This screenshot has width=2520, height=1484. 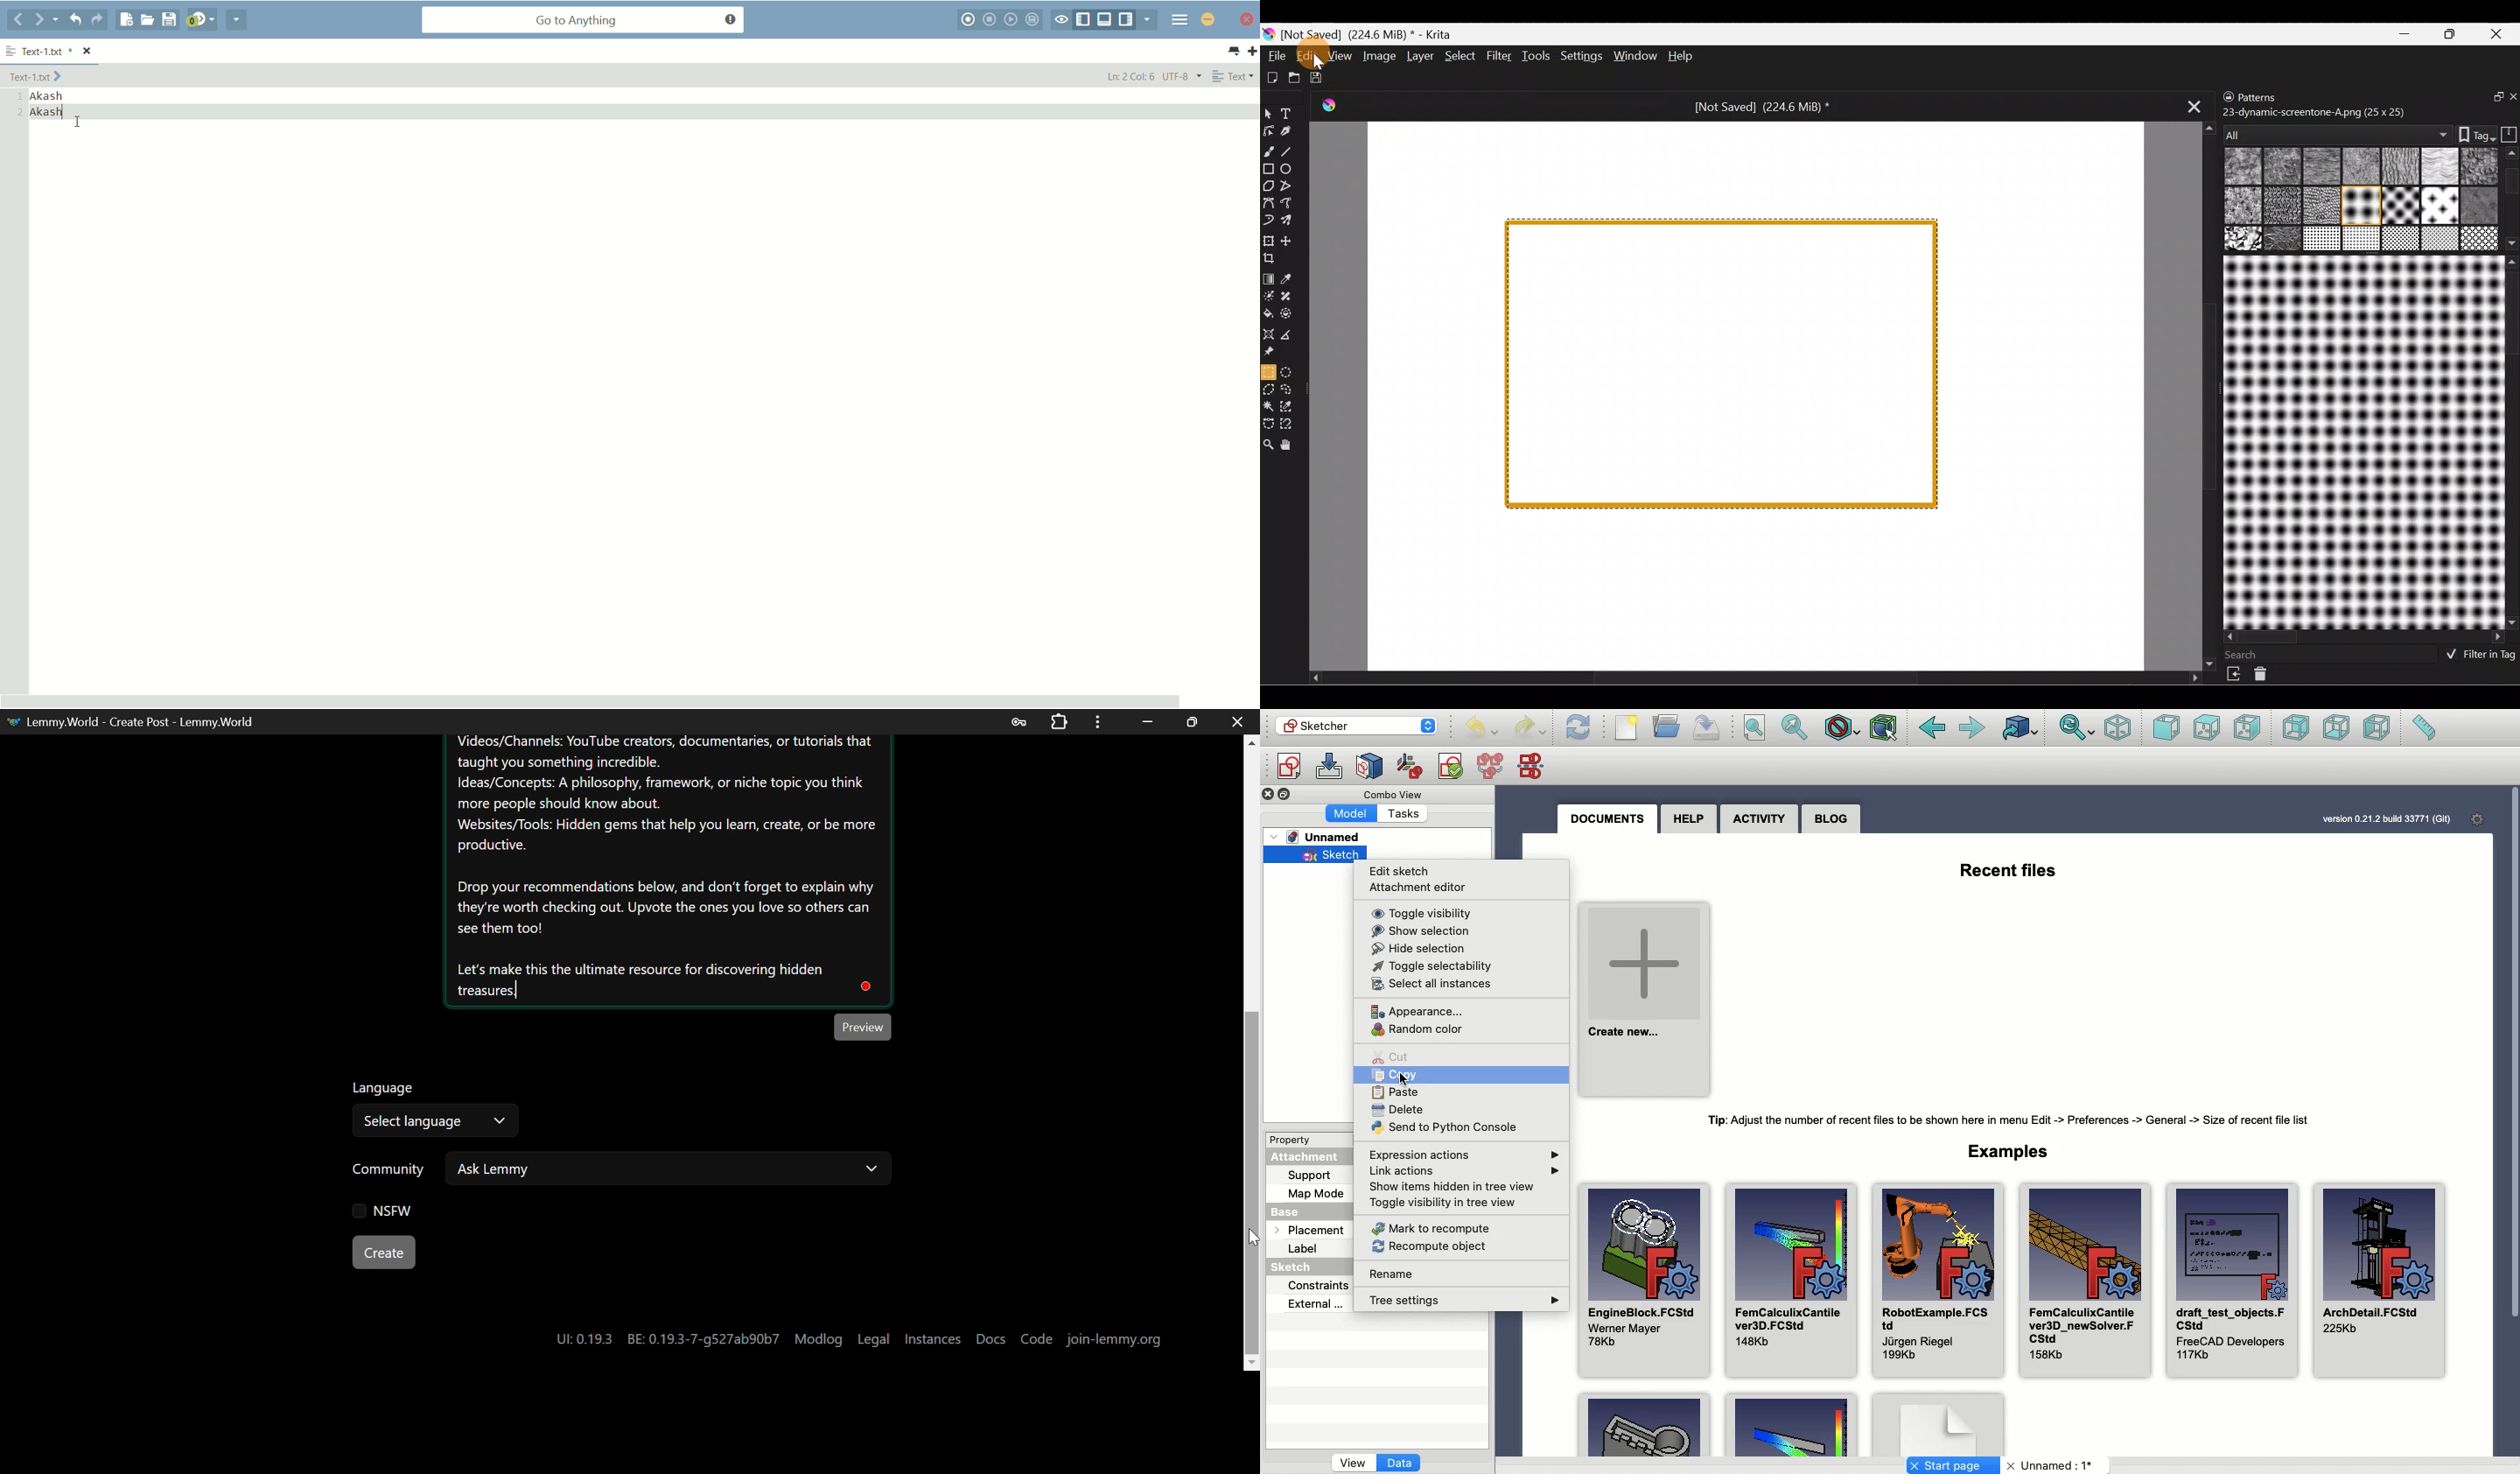 What do you see at coordinates (2319, 167) in the screenshot?
I see `02b Wooftissue.png` at bounding box center [2319, 167].